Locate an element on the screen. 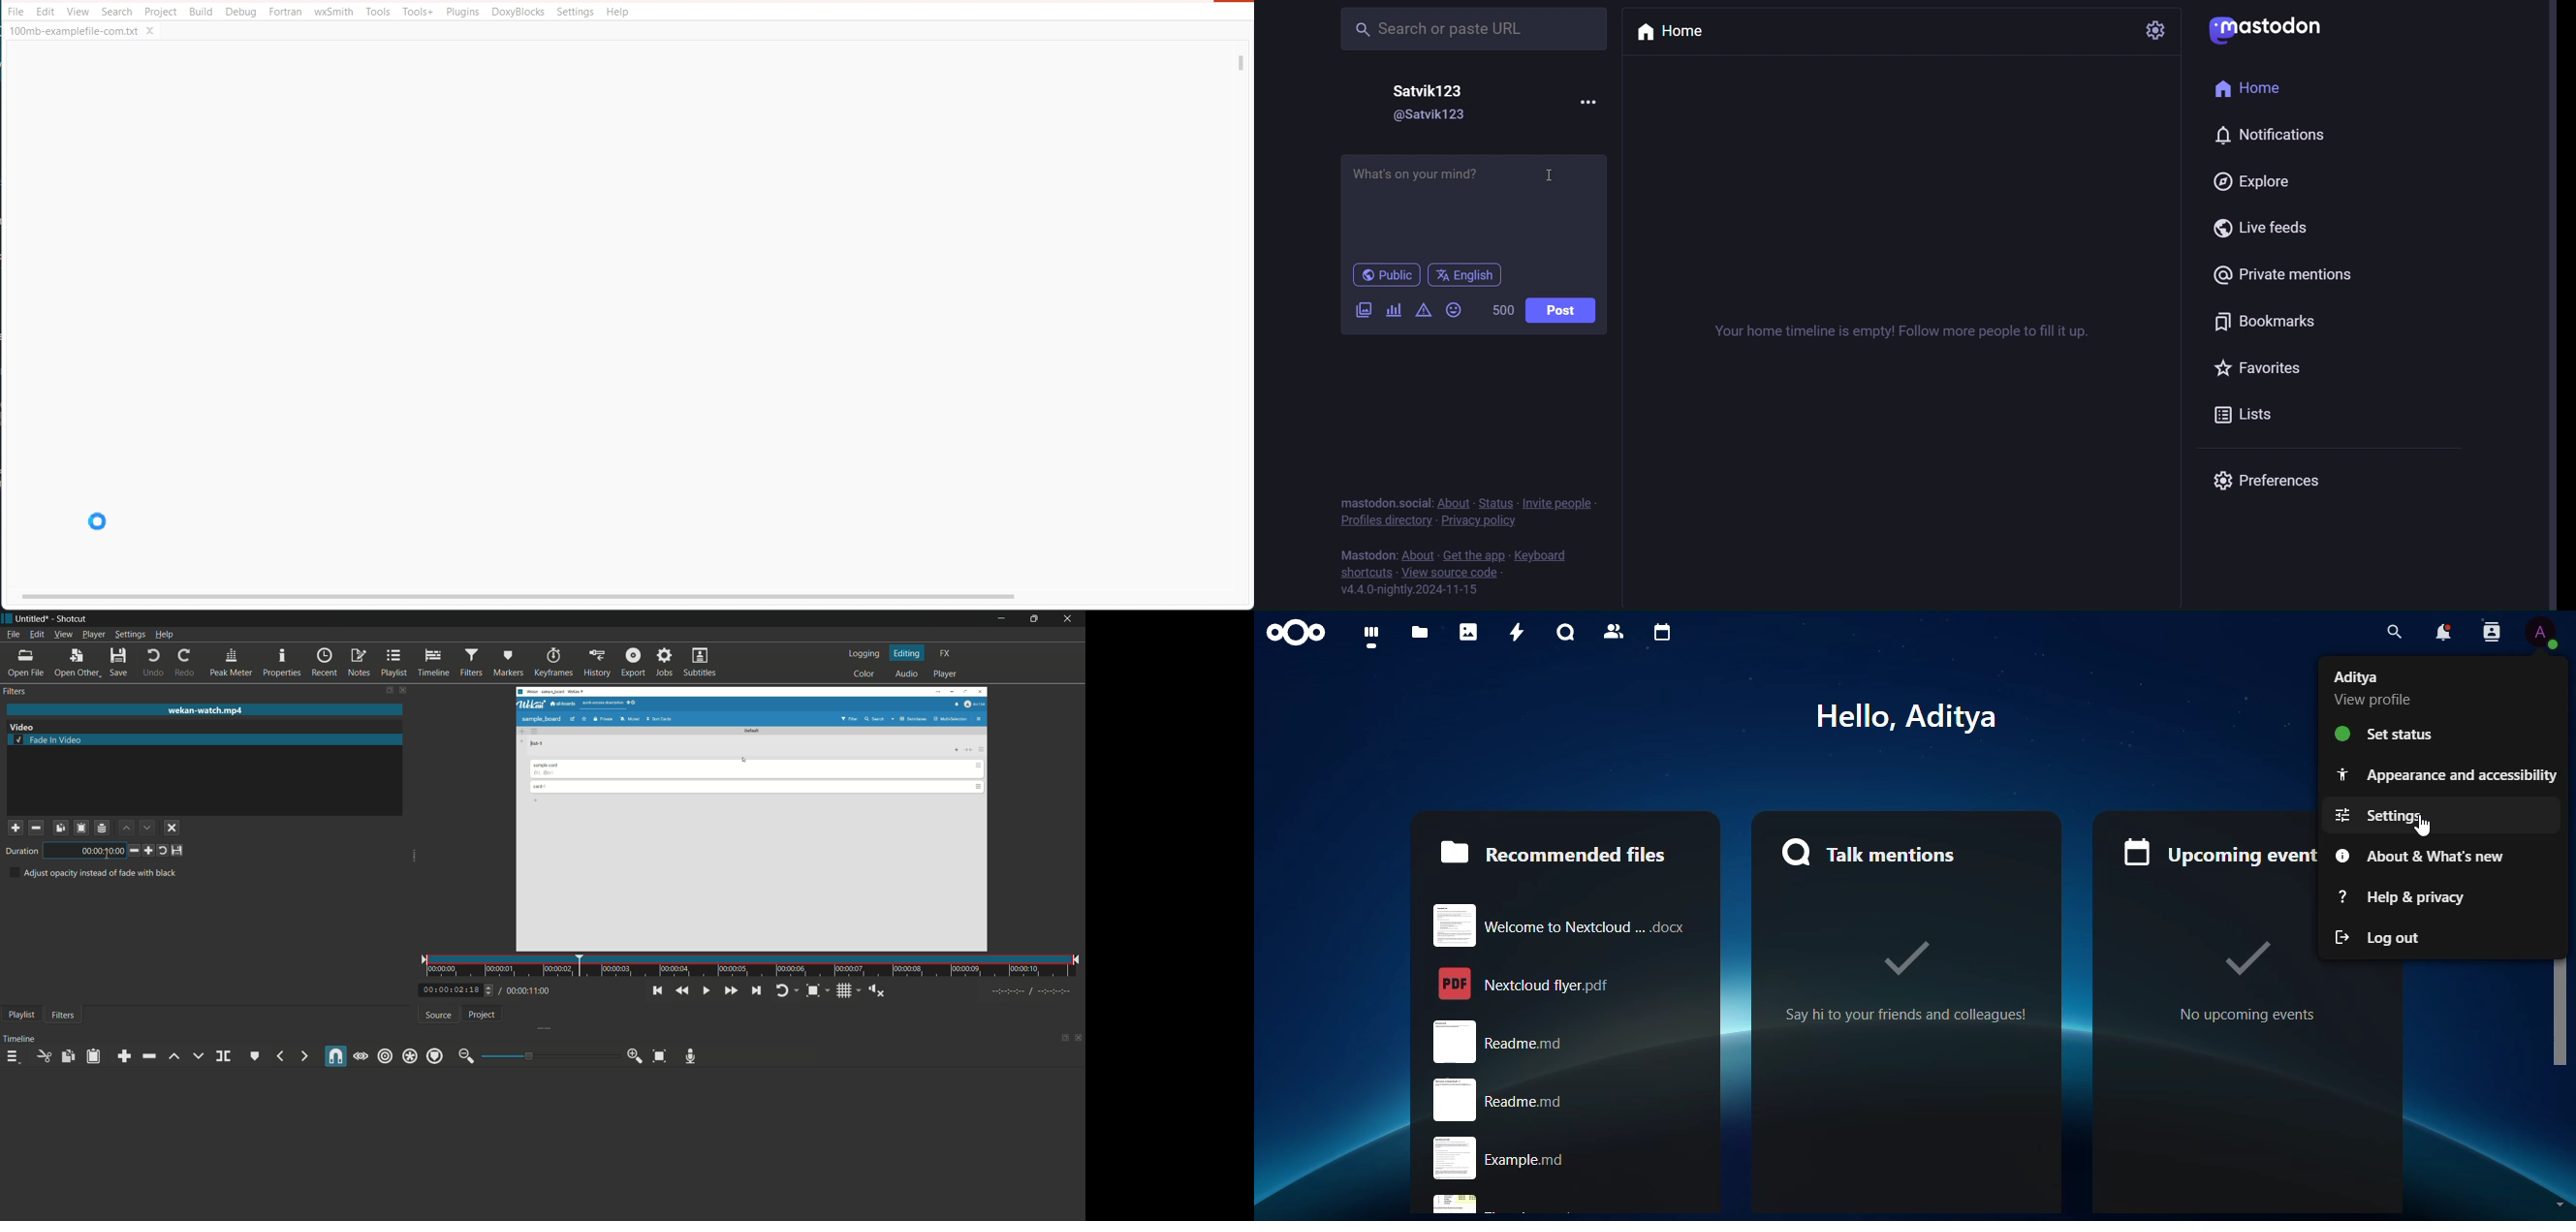  notification is located at coordinates (2269, 138).